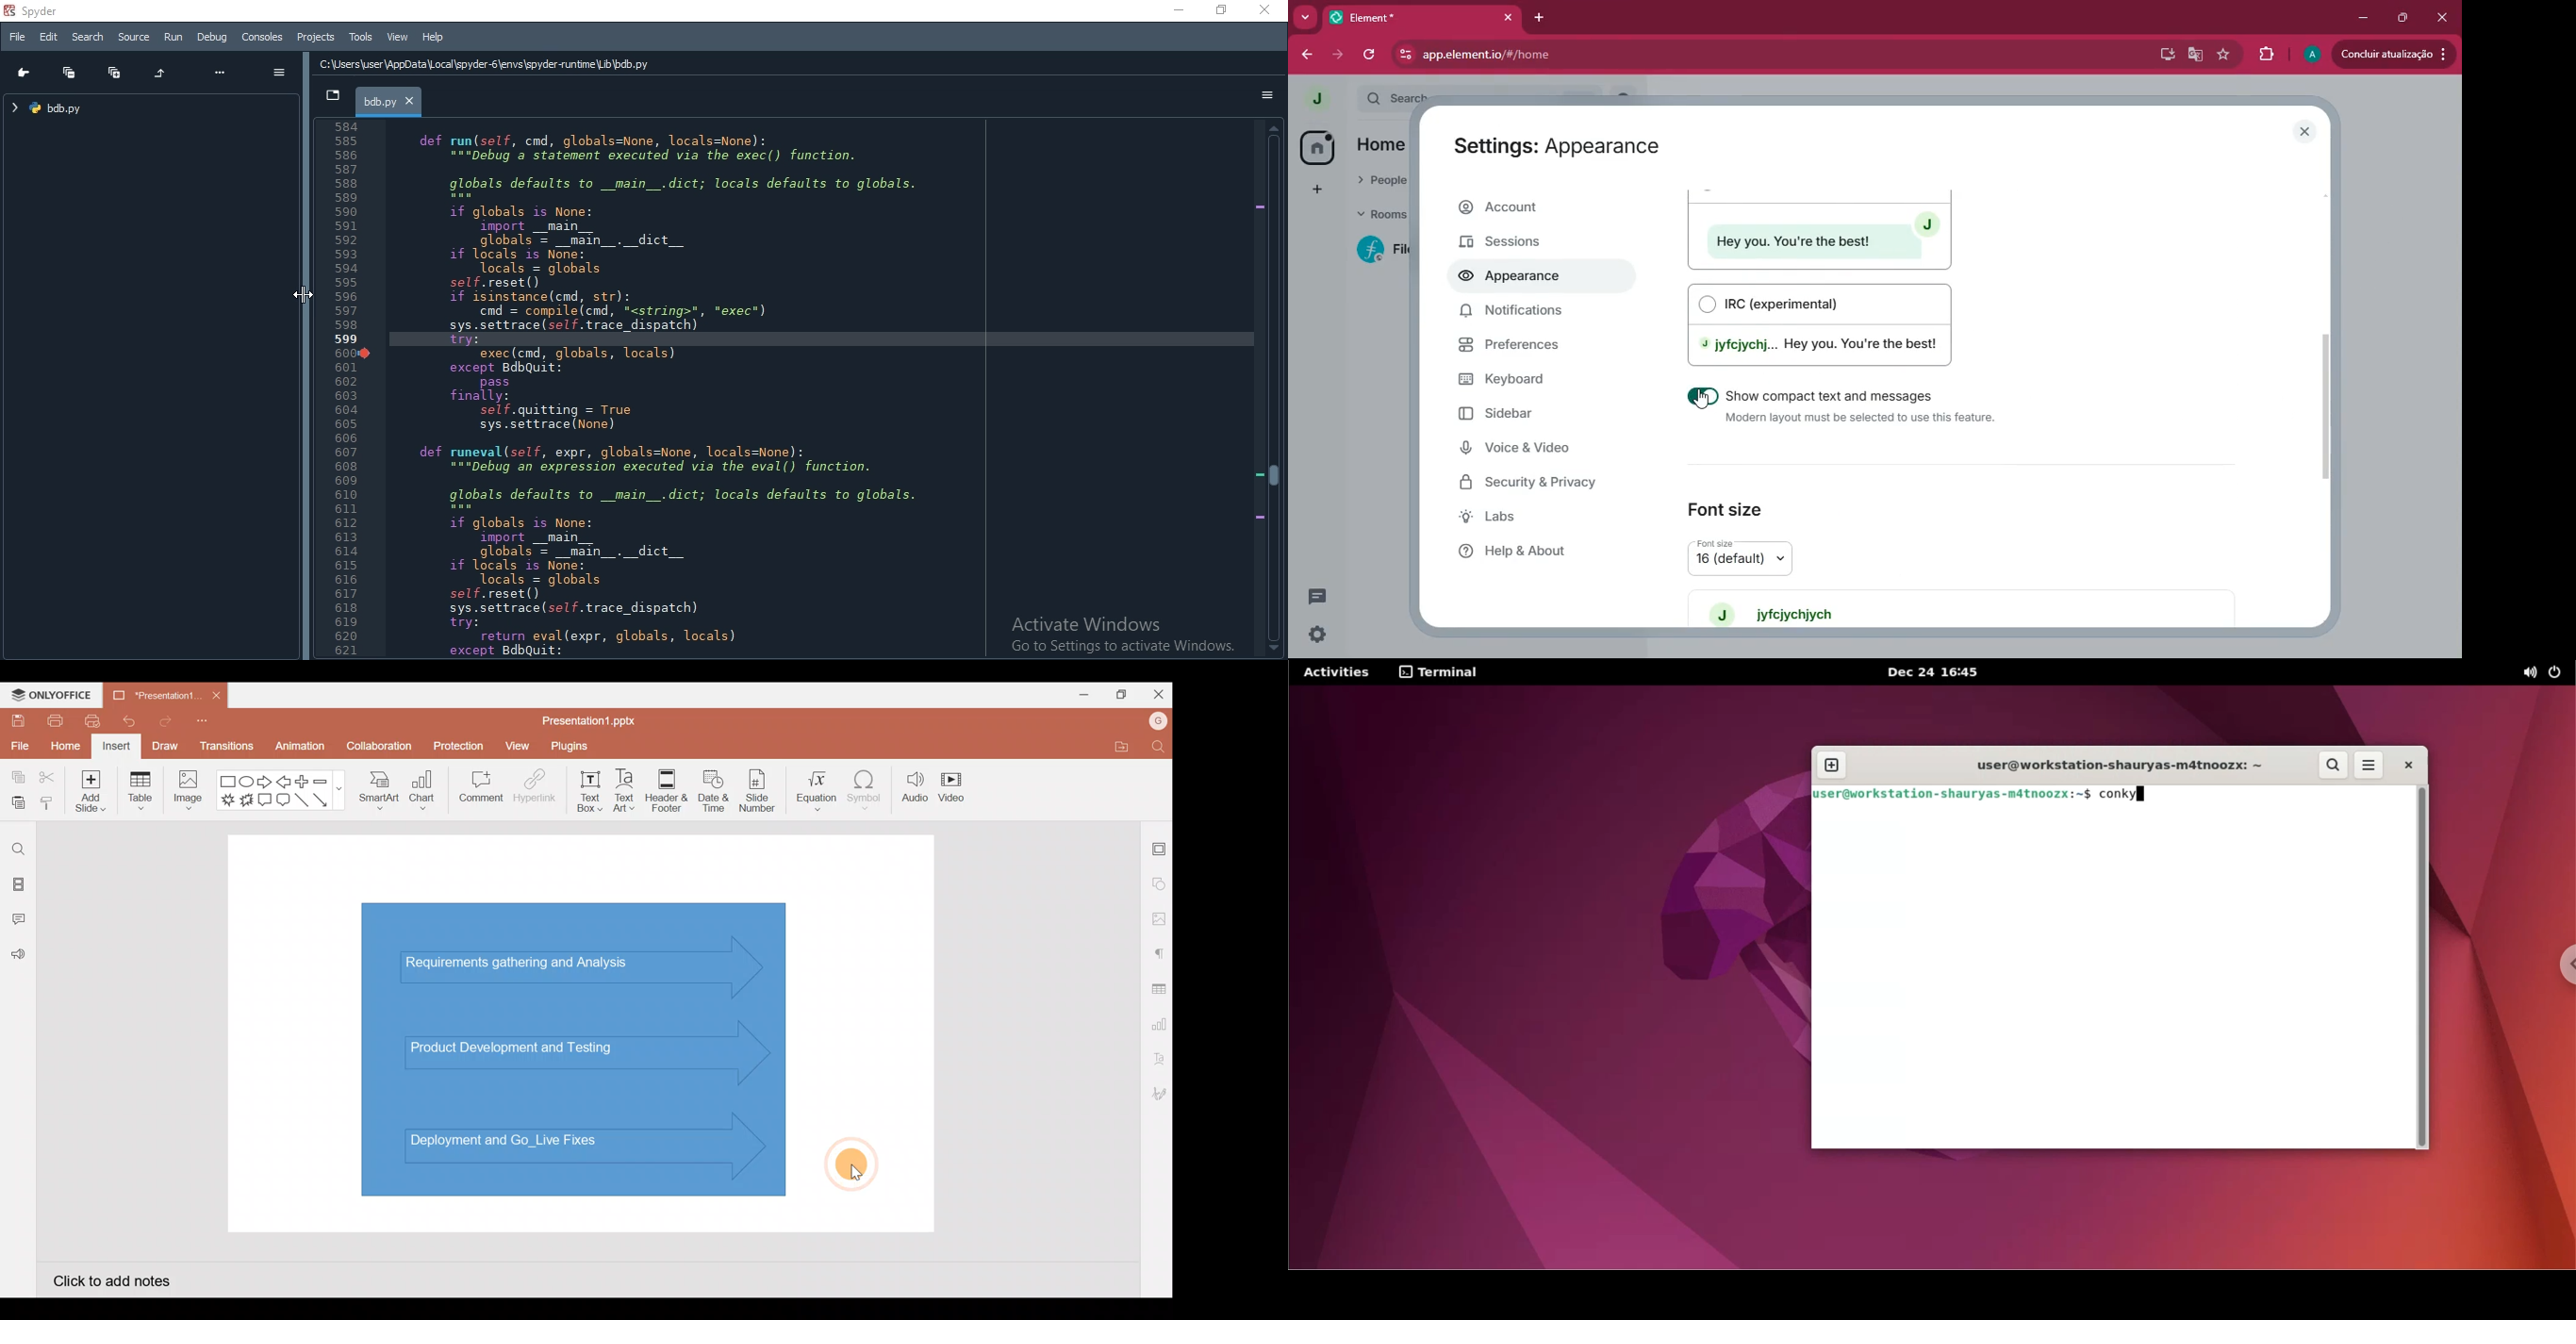  Describe the element at coordinates (89, 37) in the screenshot. I see `Search` at that location.